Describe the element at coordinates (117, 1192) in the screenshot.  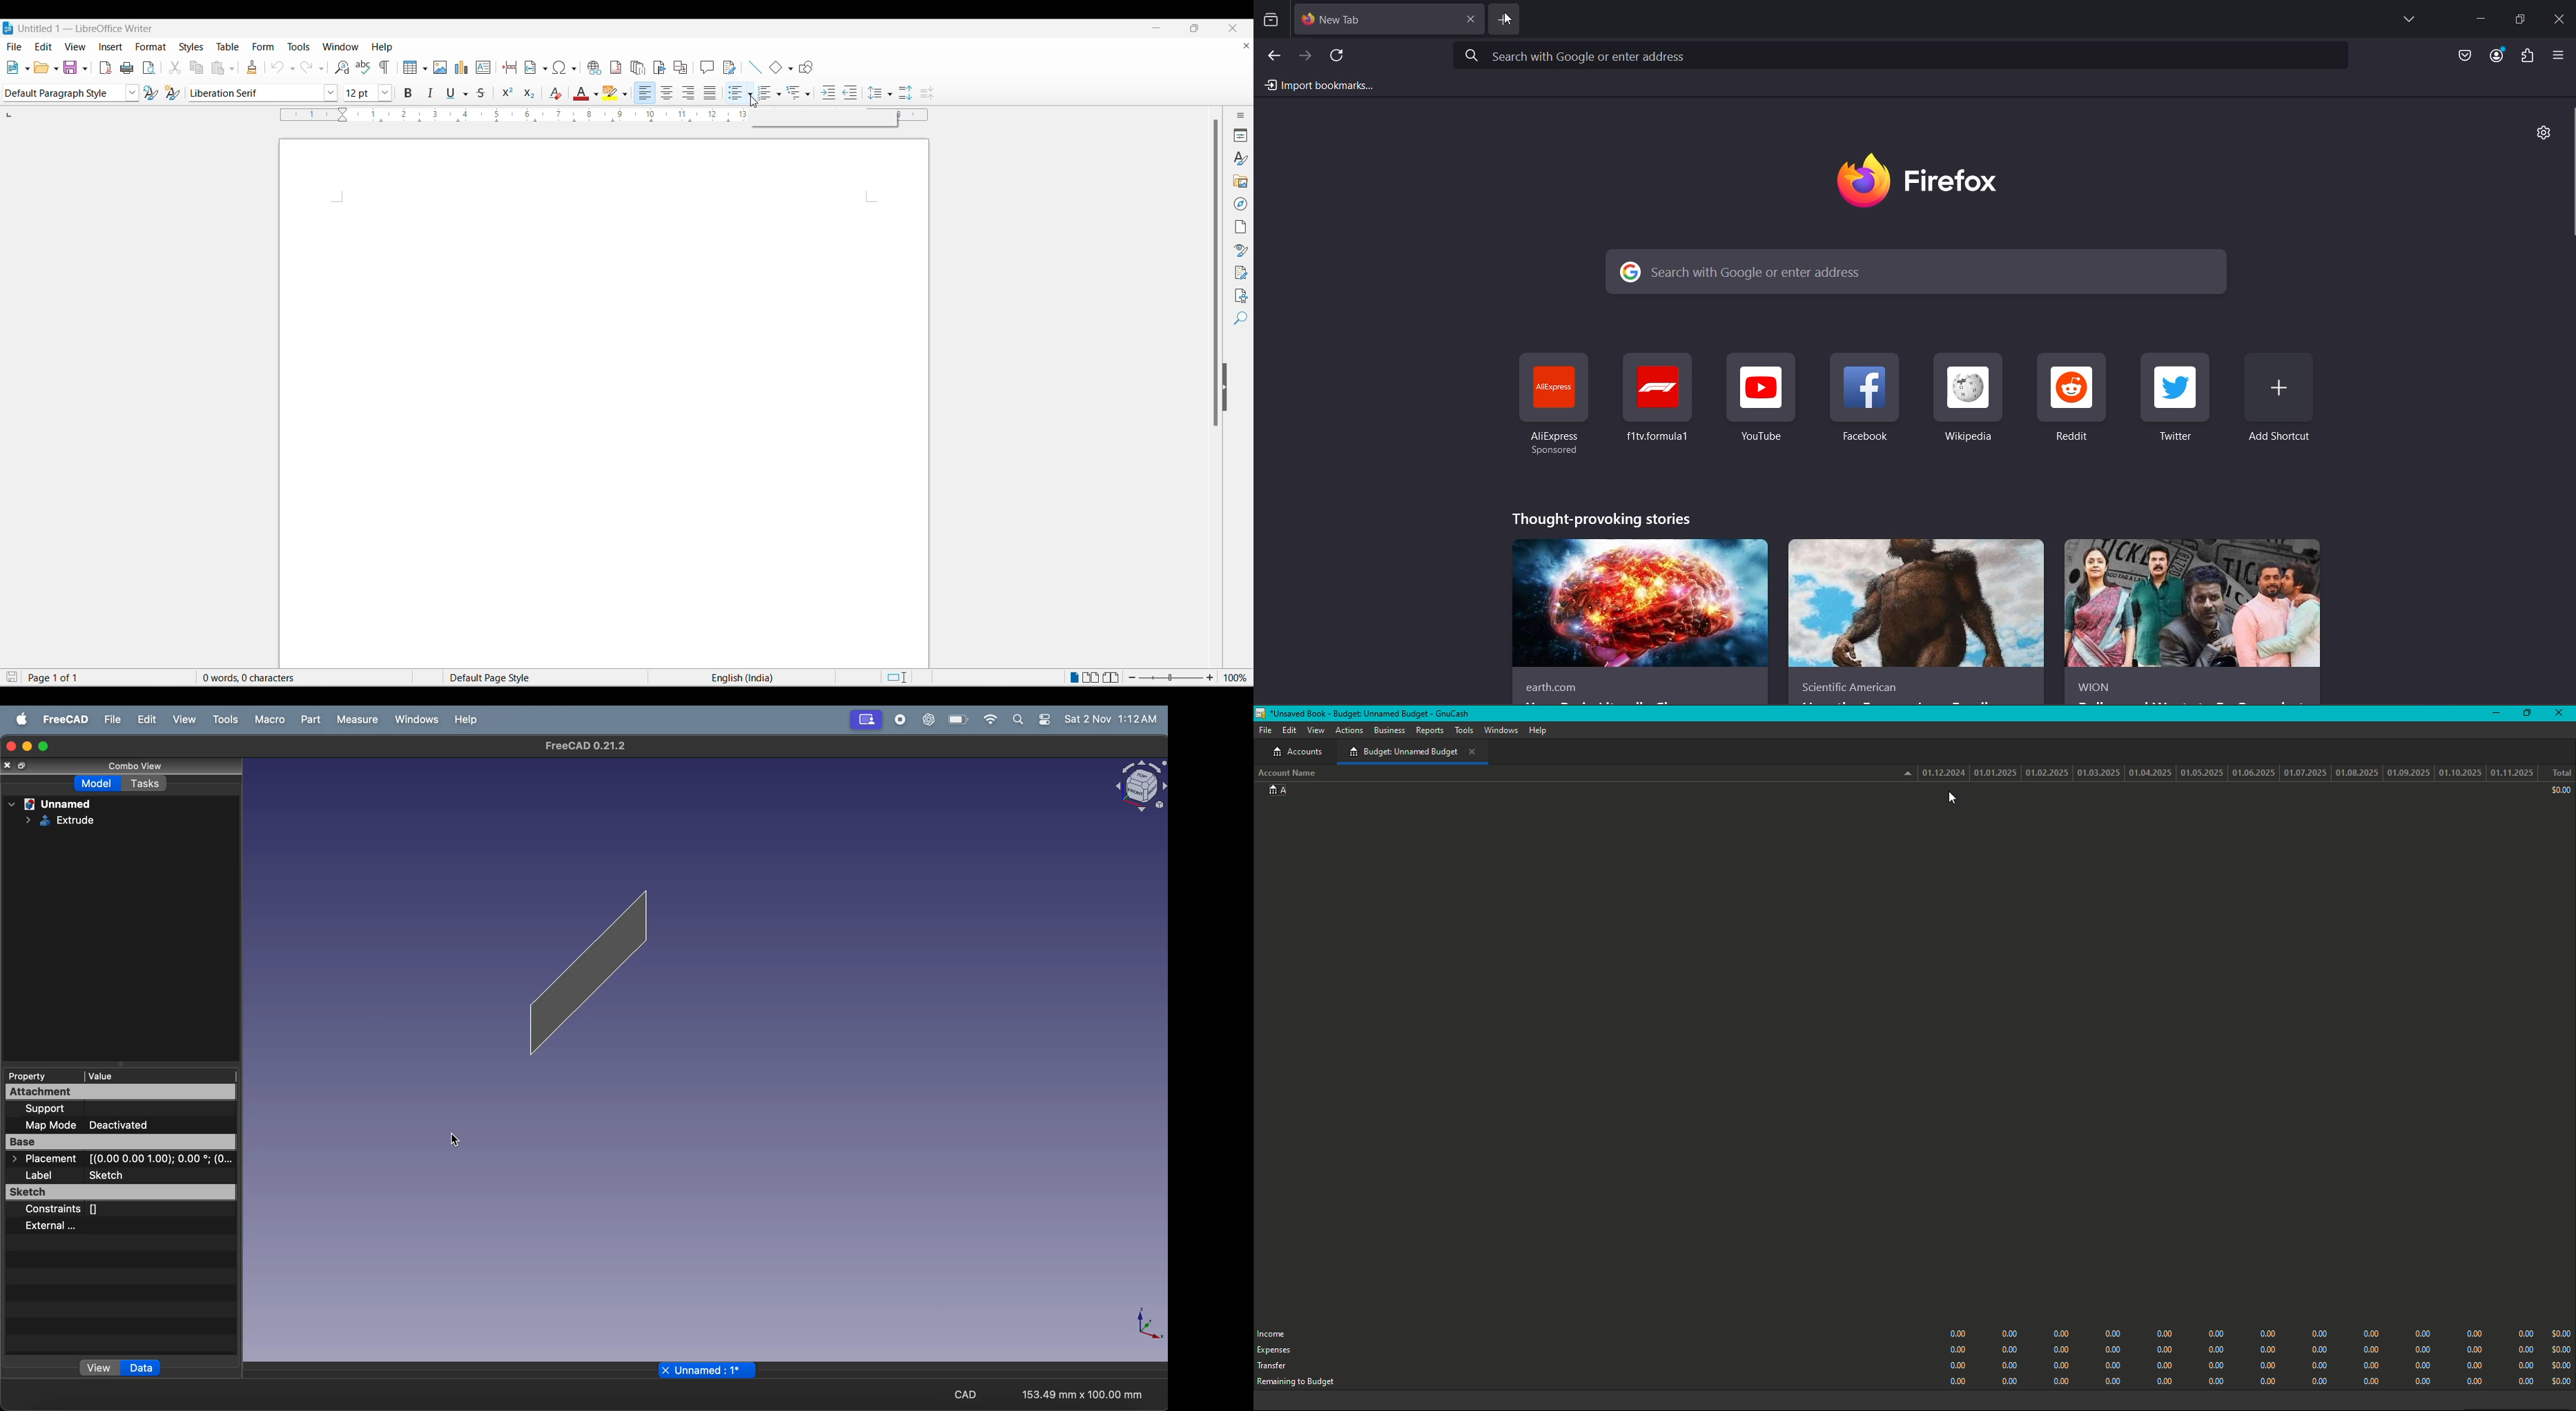
I see `sketch` at that location.